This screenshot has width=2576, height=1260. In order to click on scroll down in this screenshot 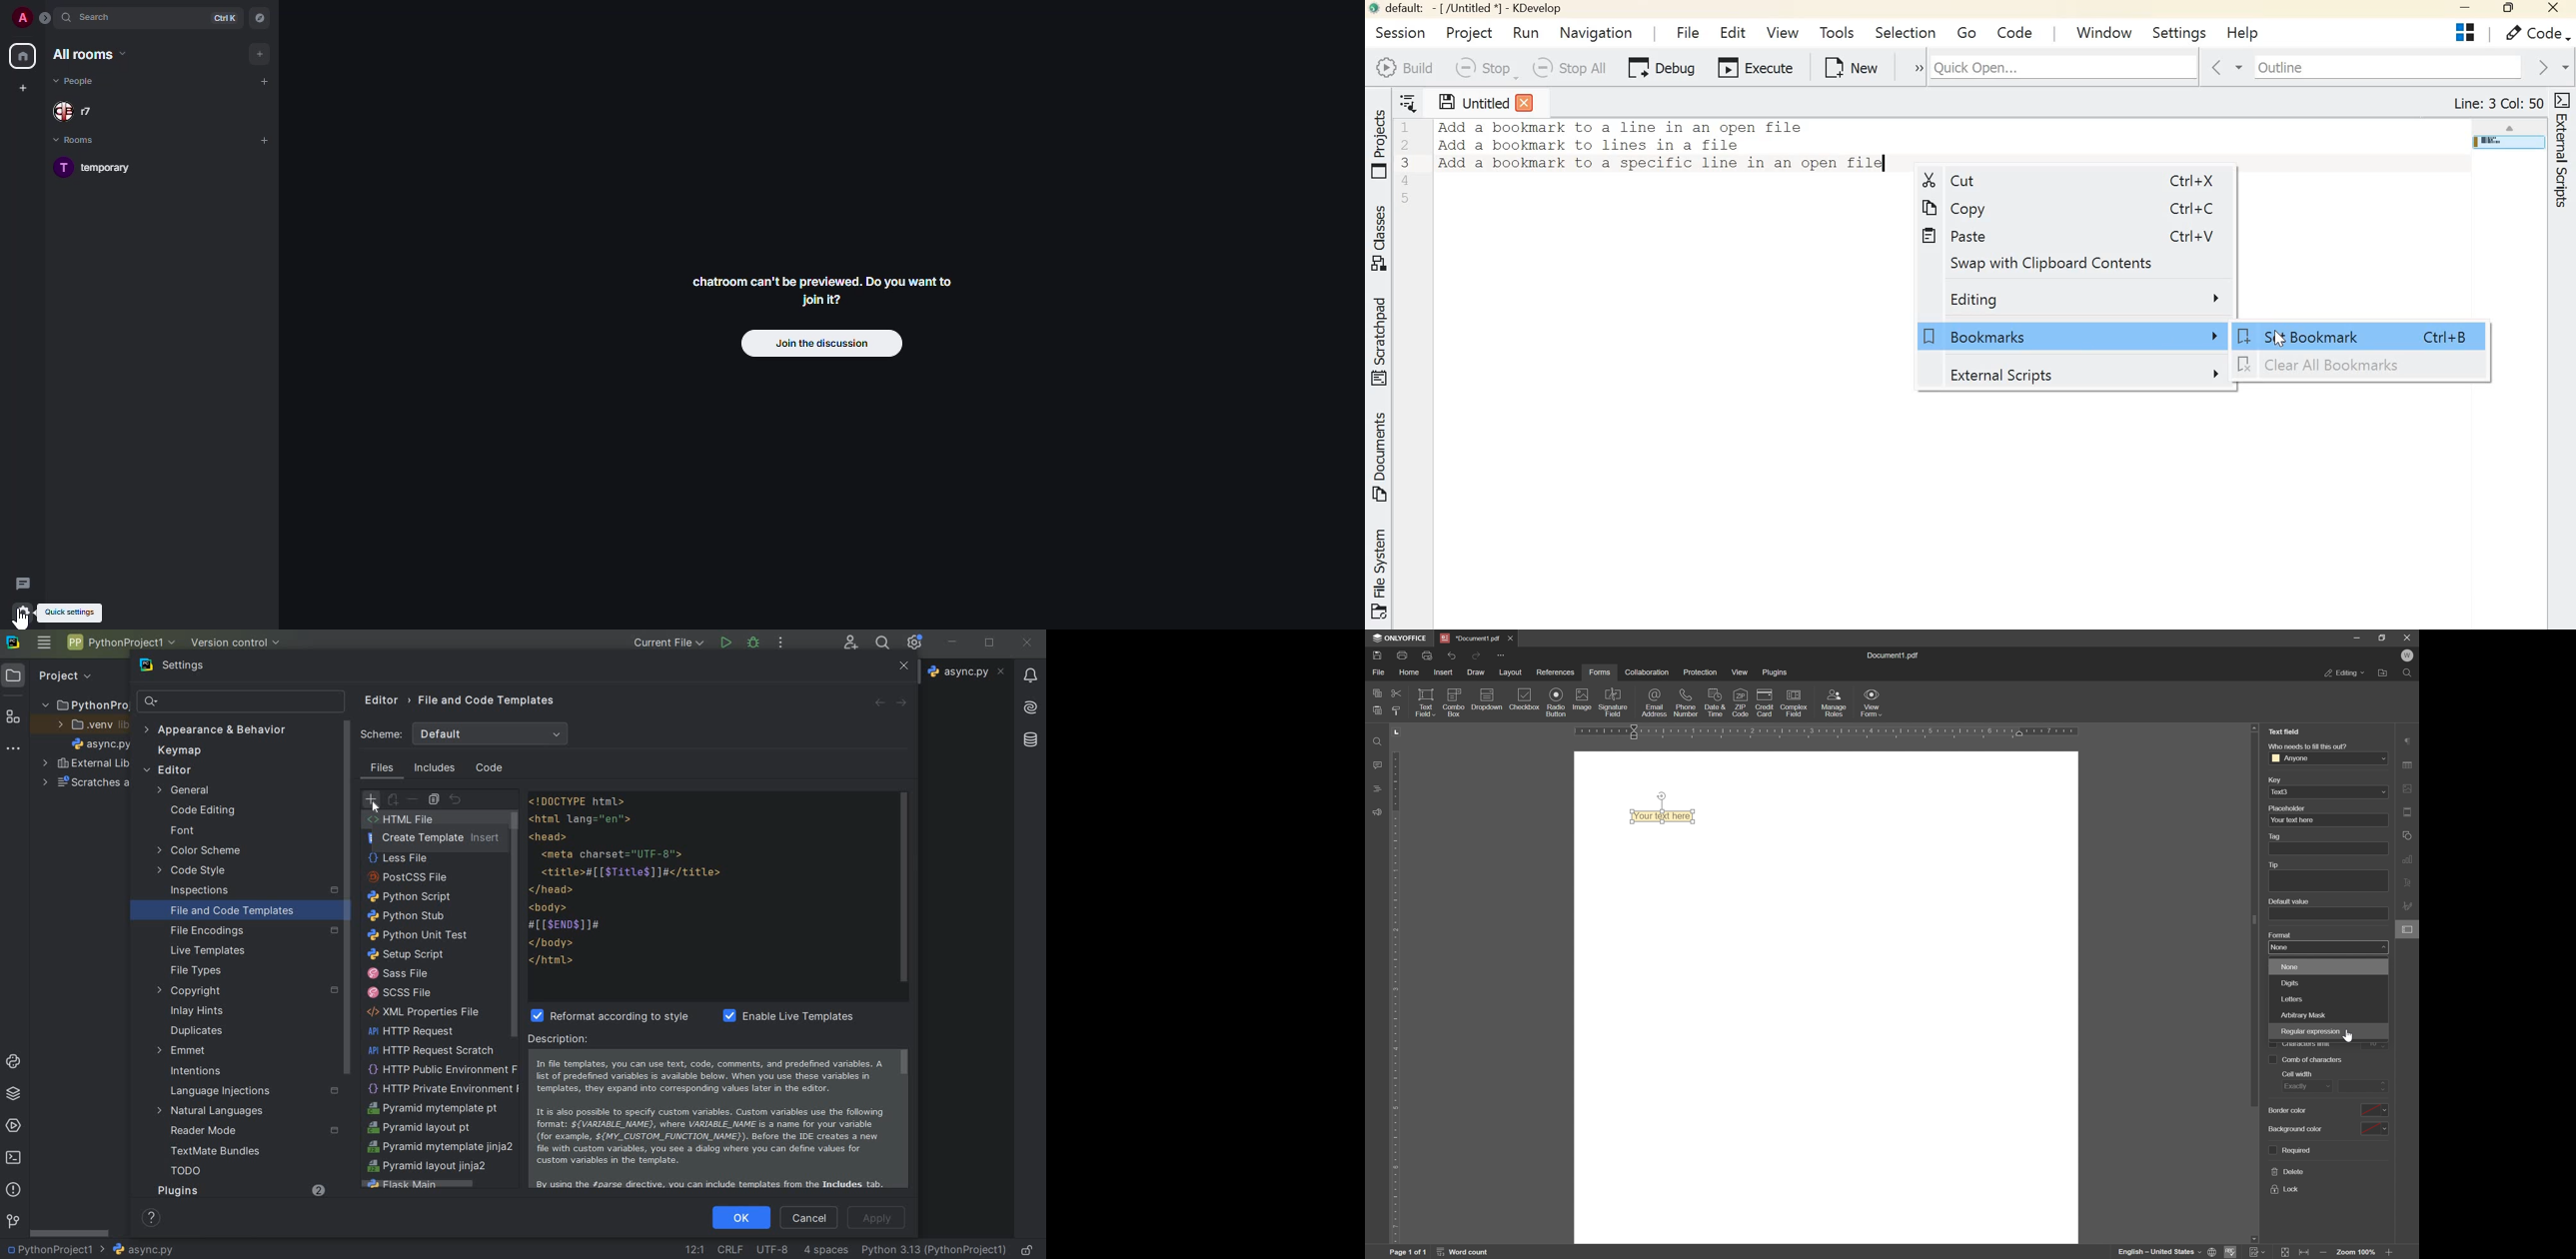, I will do `click(2253, 1238)`.